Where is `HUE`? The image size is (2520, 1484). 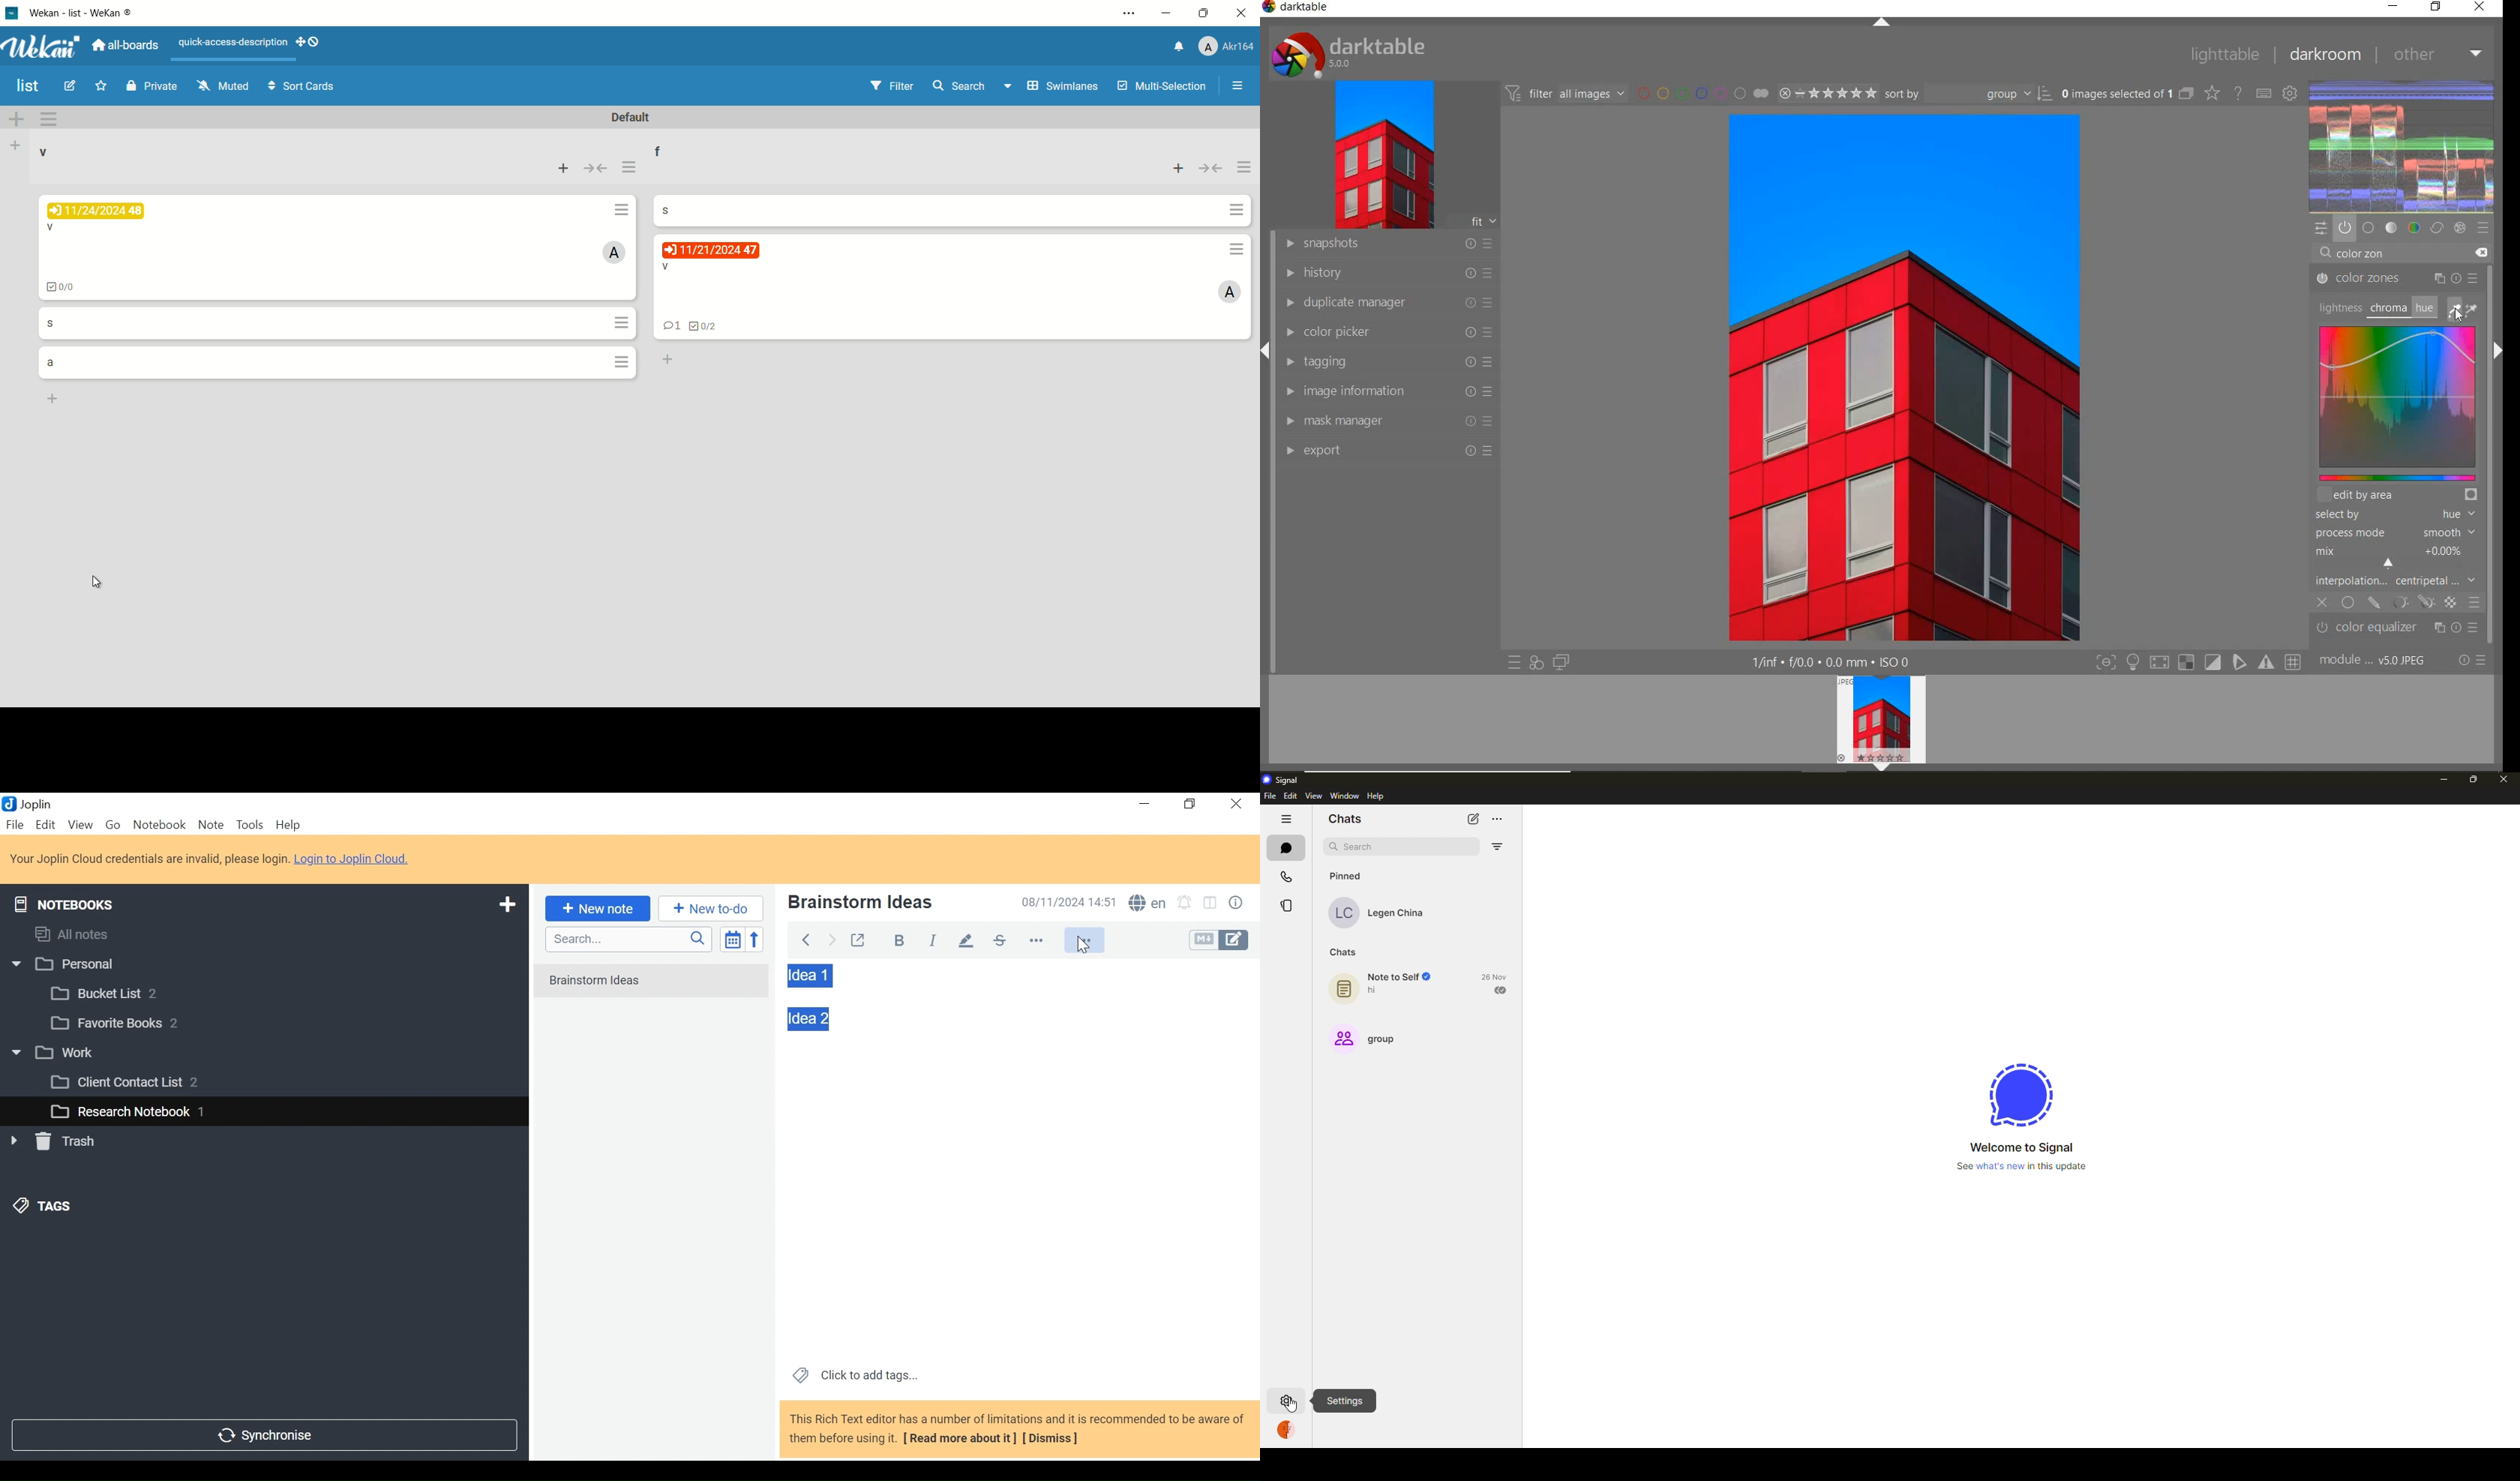 HUE is located at coordinates (2423, 307).